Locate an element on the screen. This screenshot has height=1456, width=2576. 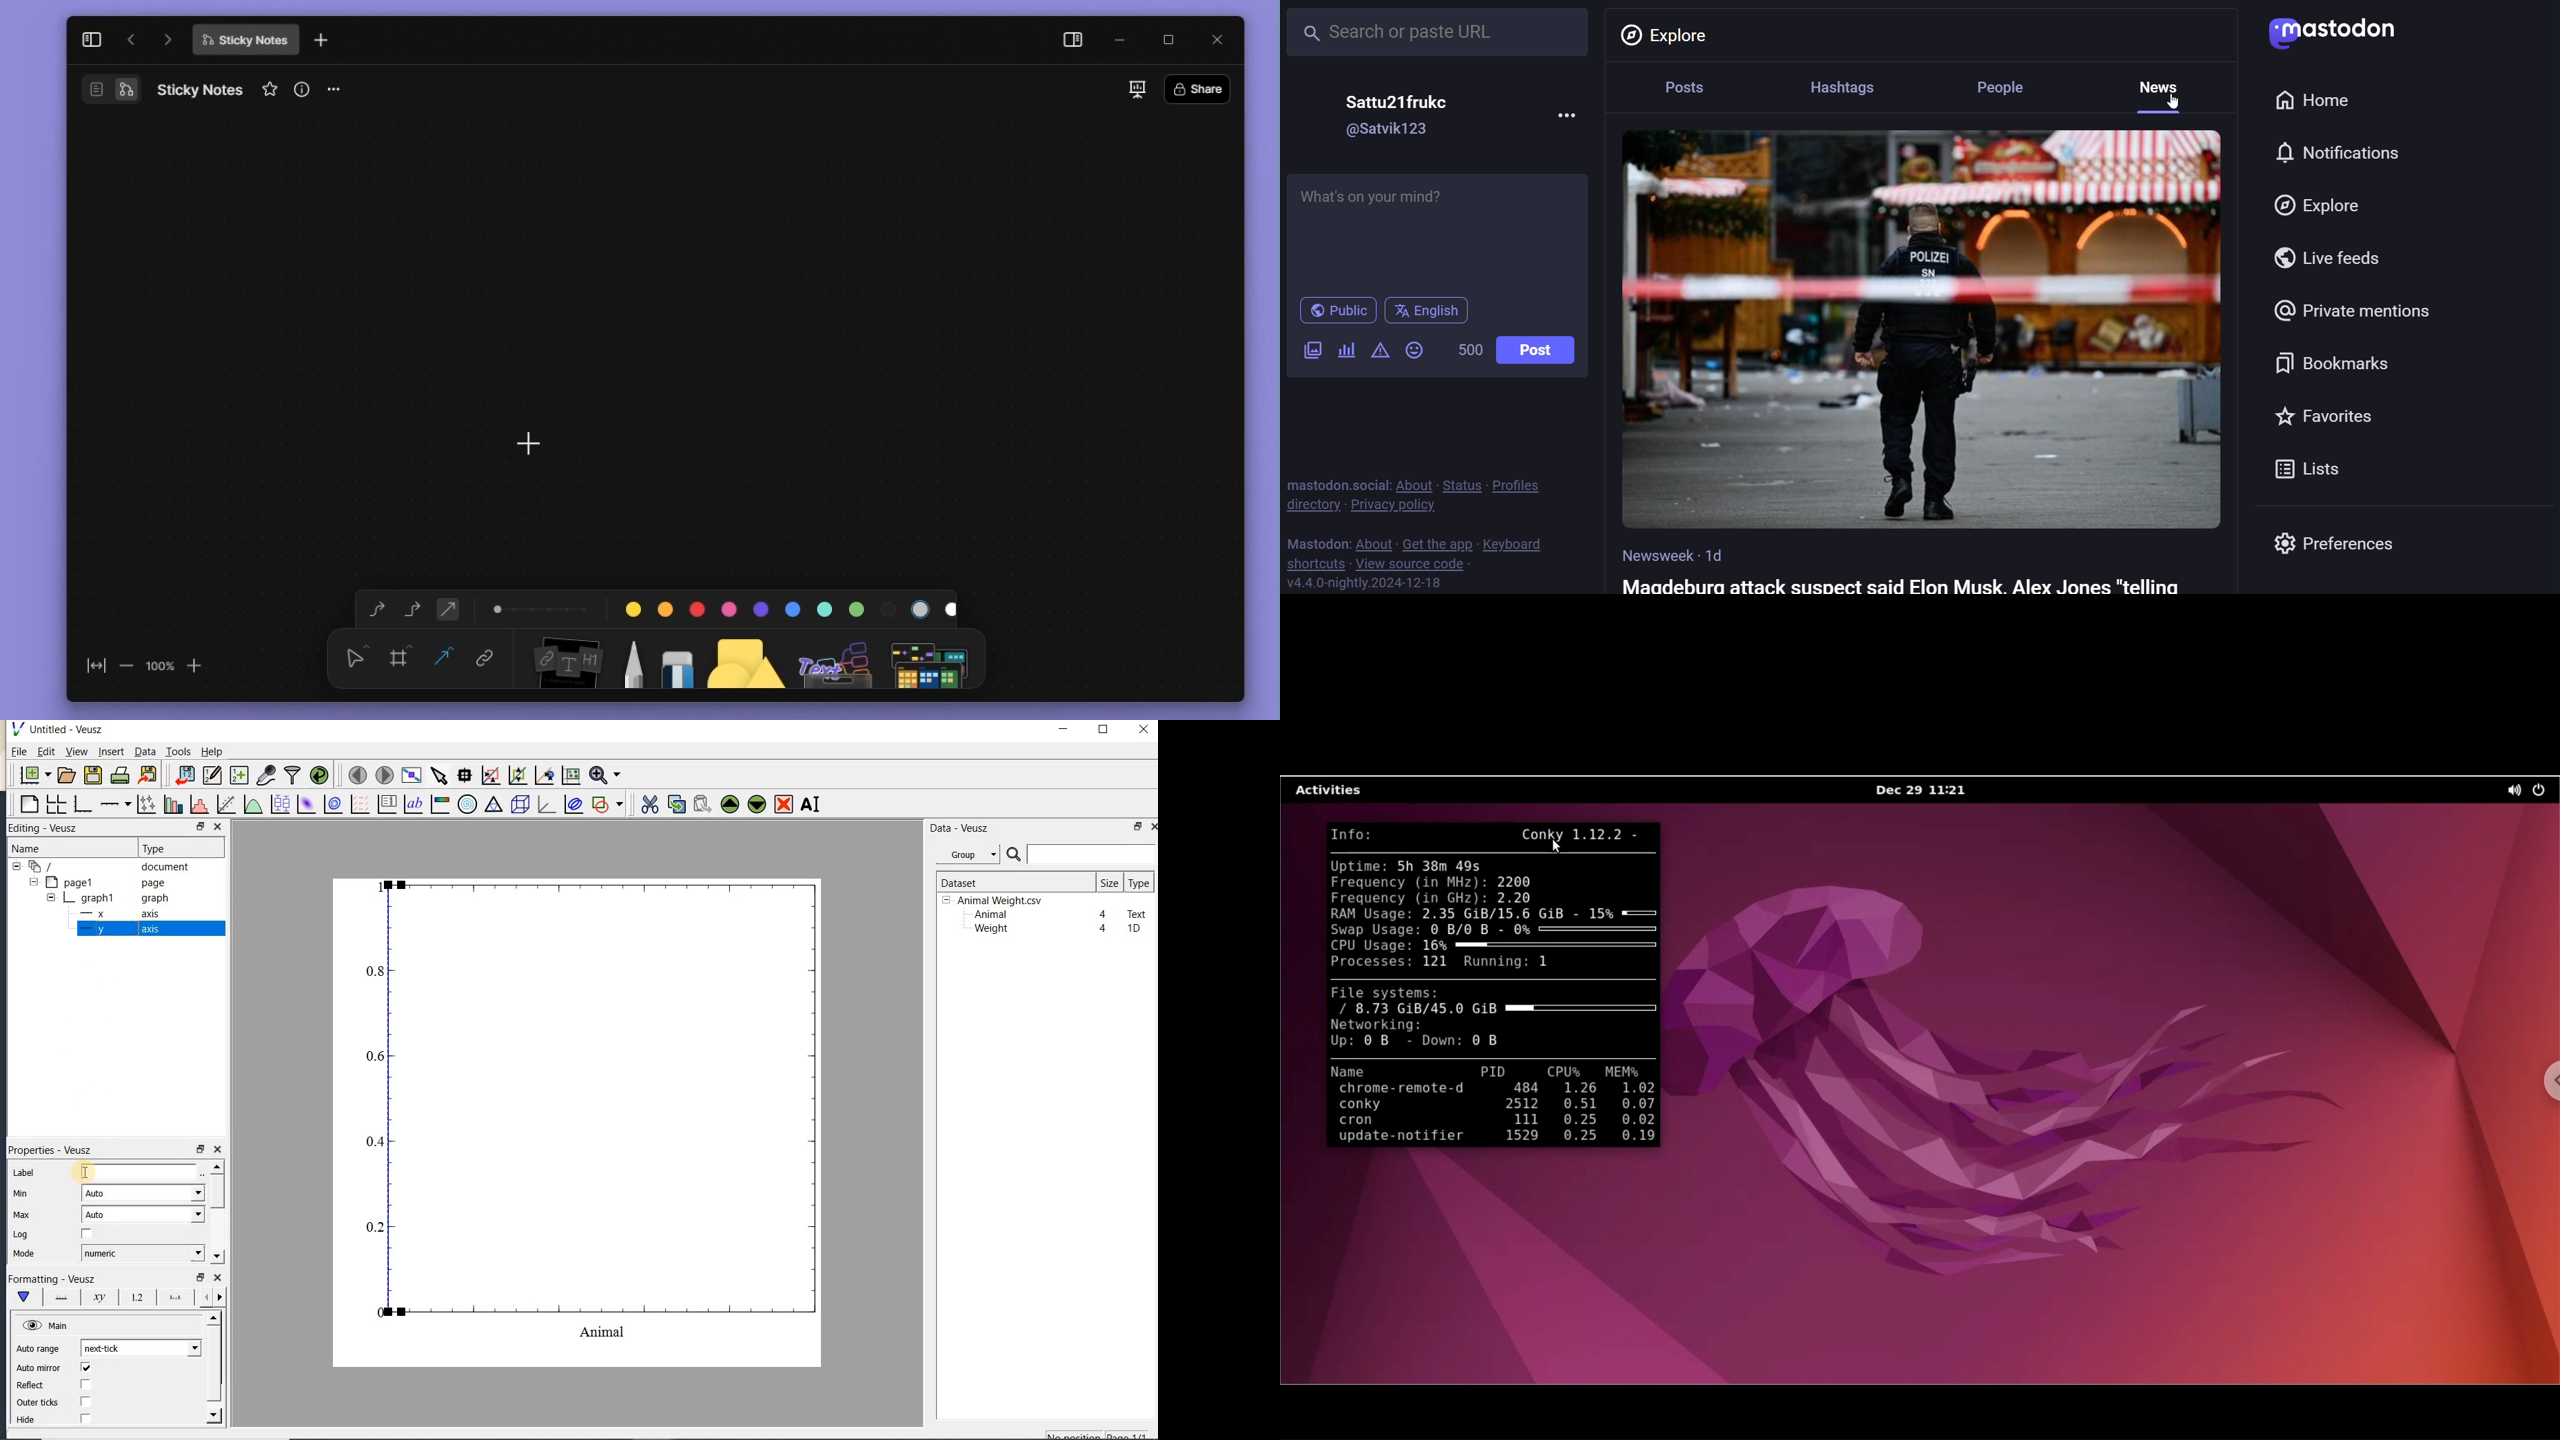
check/uncheck is located at coordinates (86, 1401).